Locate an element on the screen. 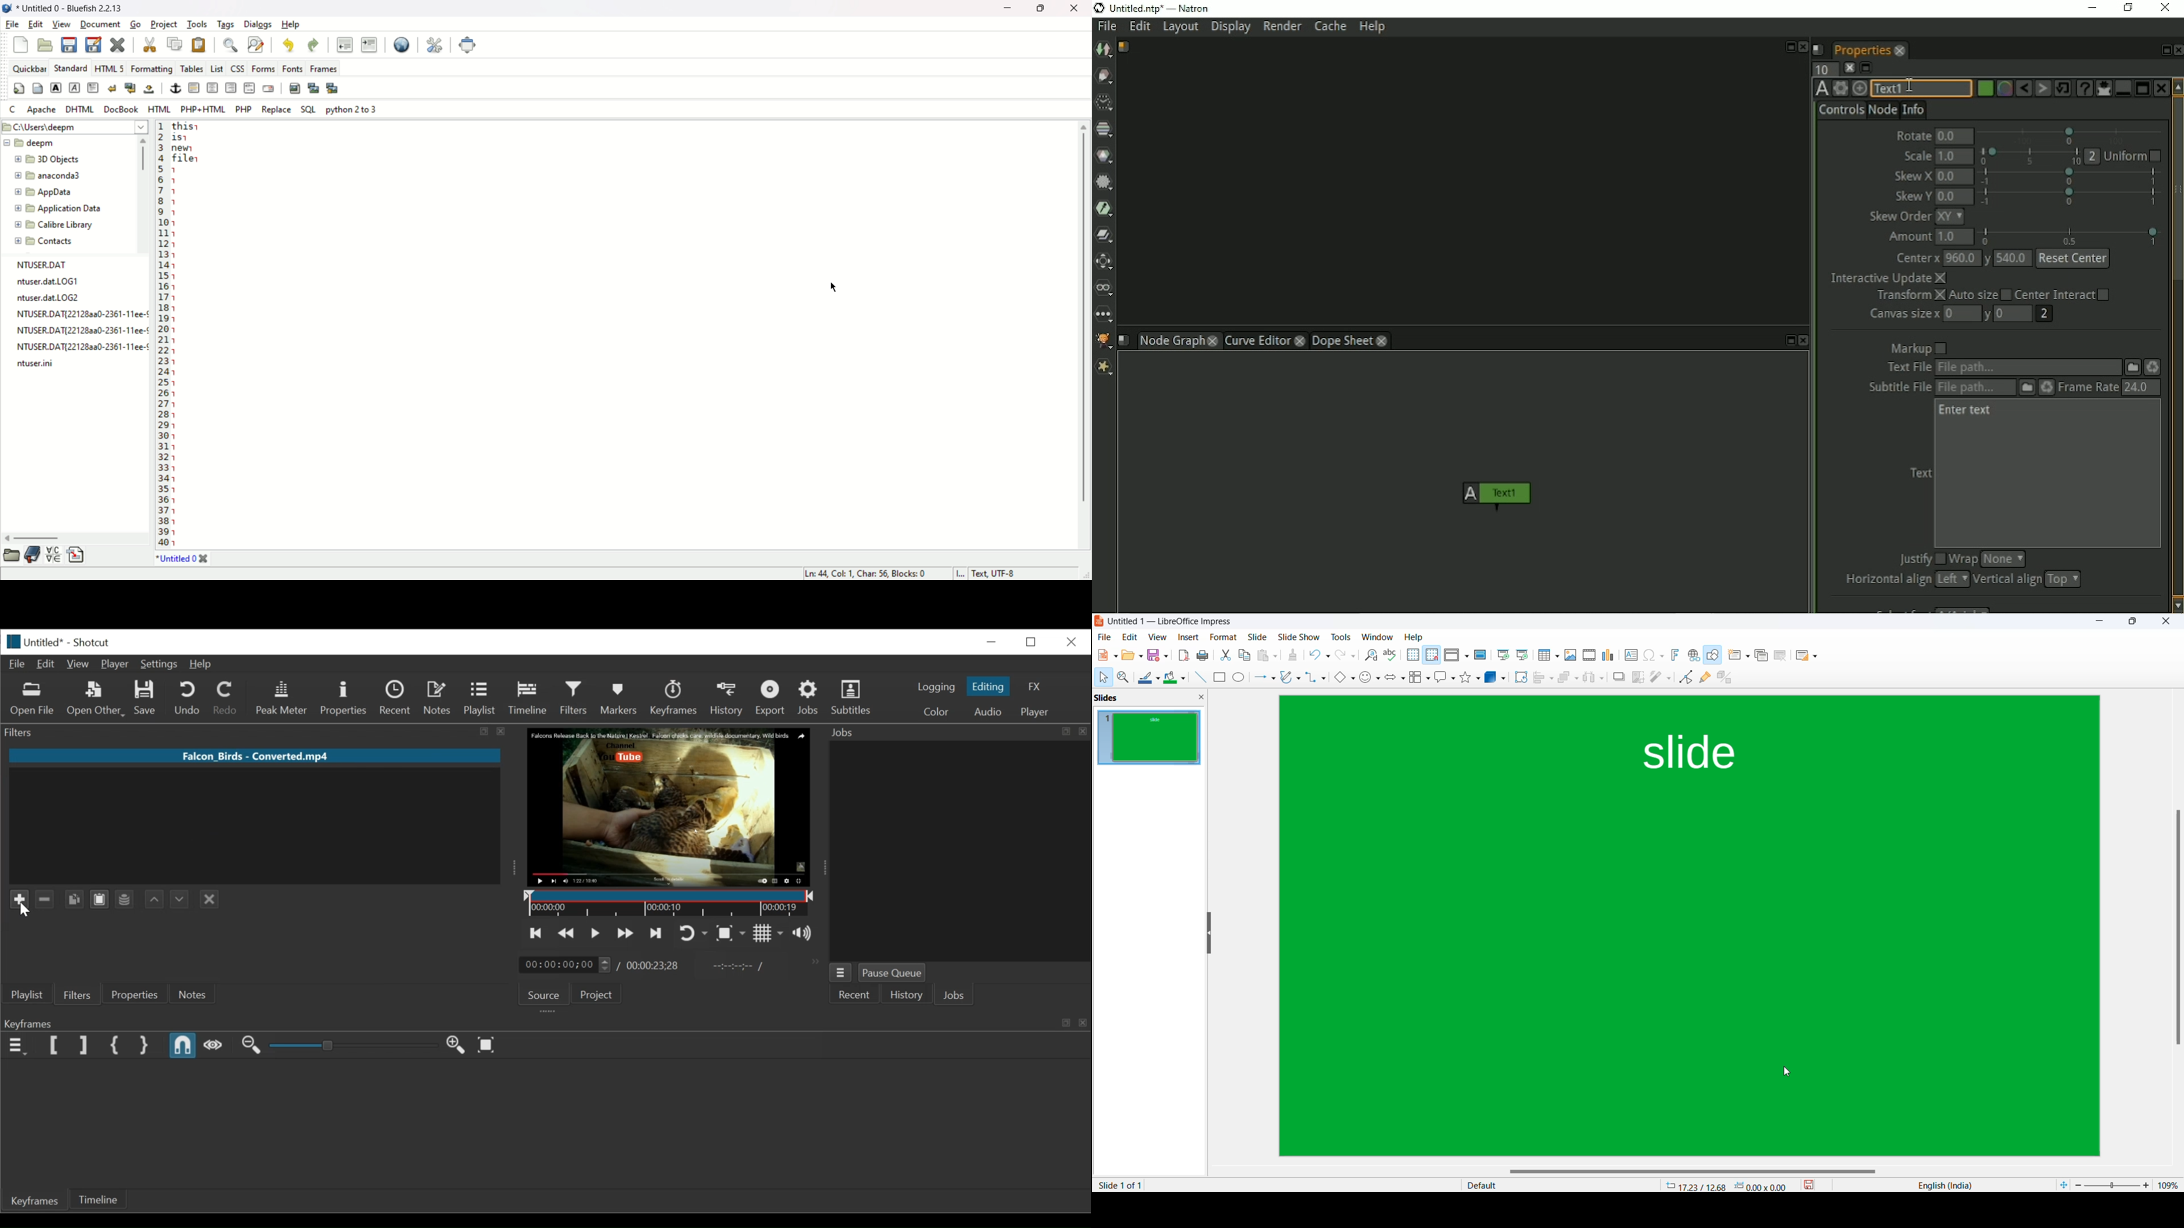  toggle end point edit mode is located at coordinates (1686, 677).